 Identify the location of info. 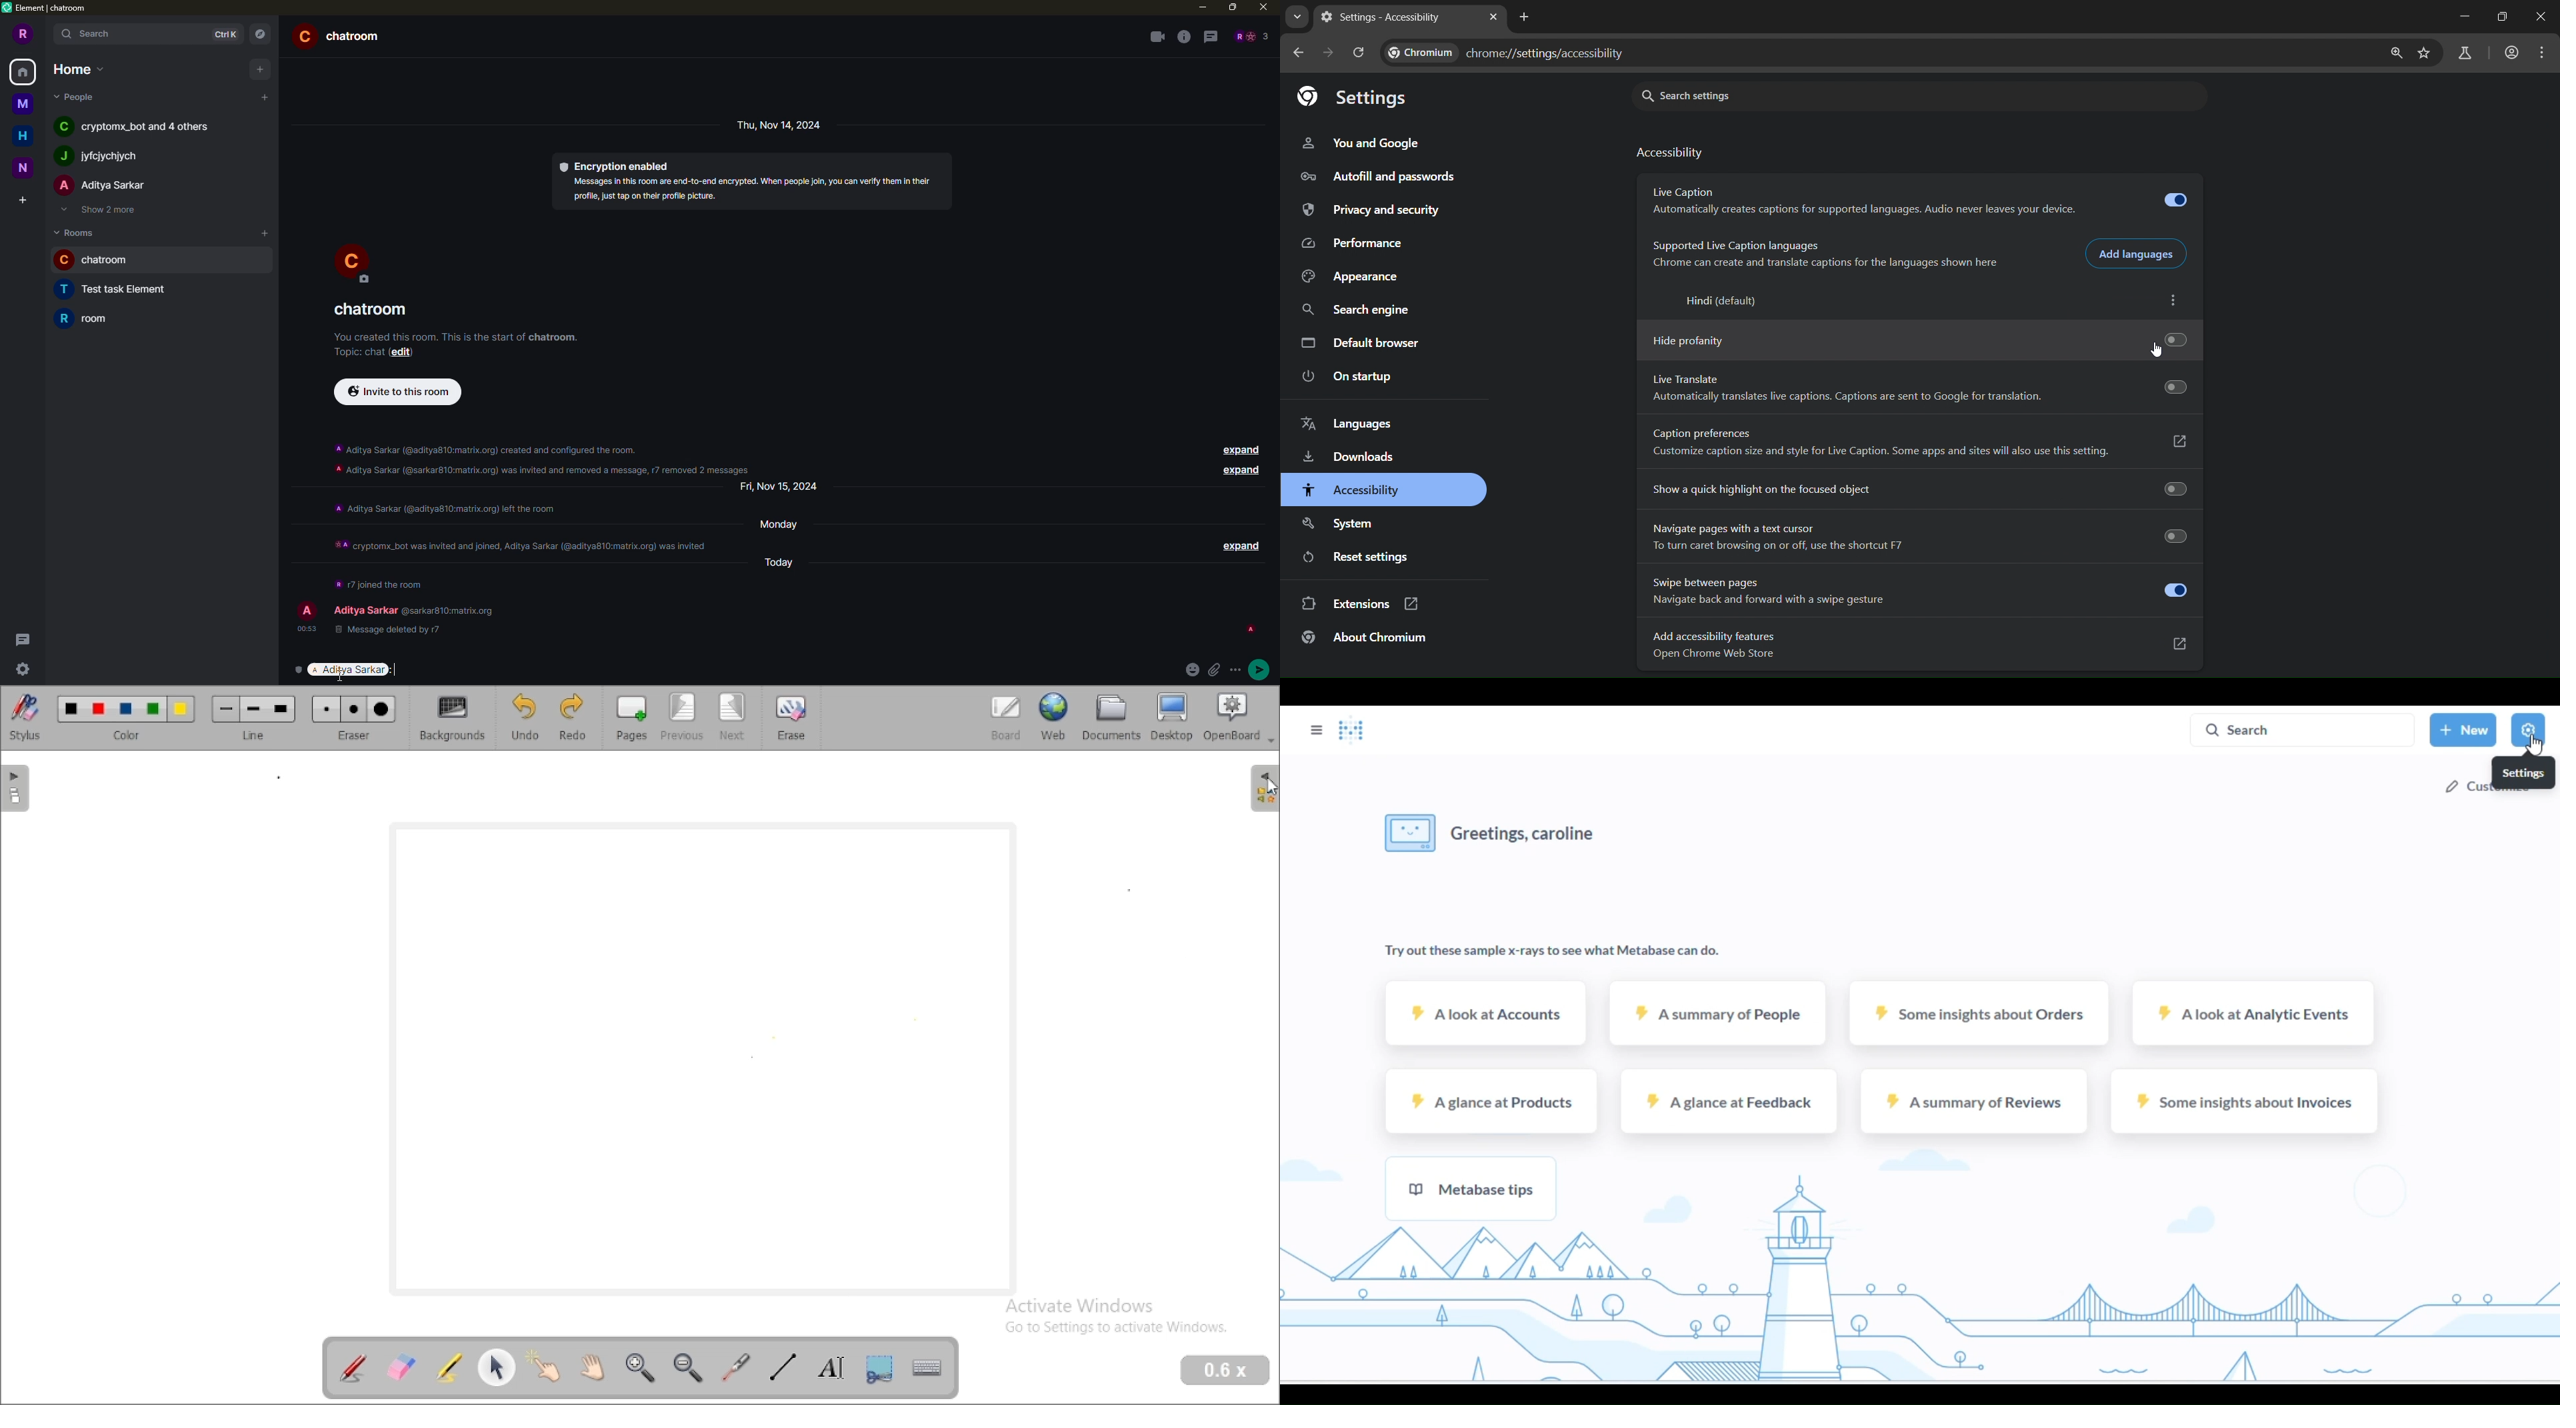
(1183, 37).